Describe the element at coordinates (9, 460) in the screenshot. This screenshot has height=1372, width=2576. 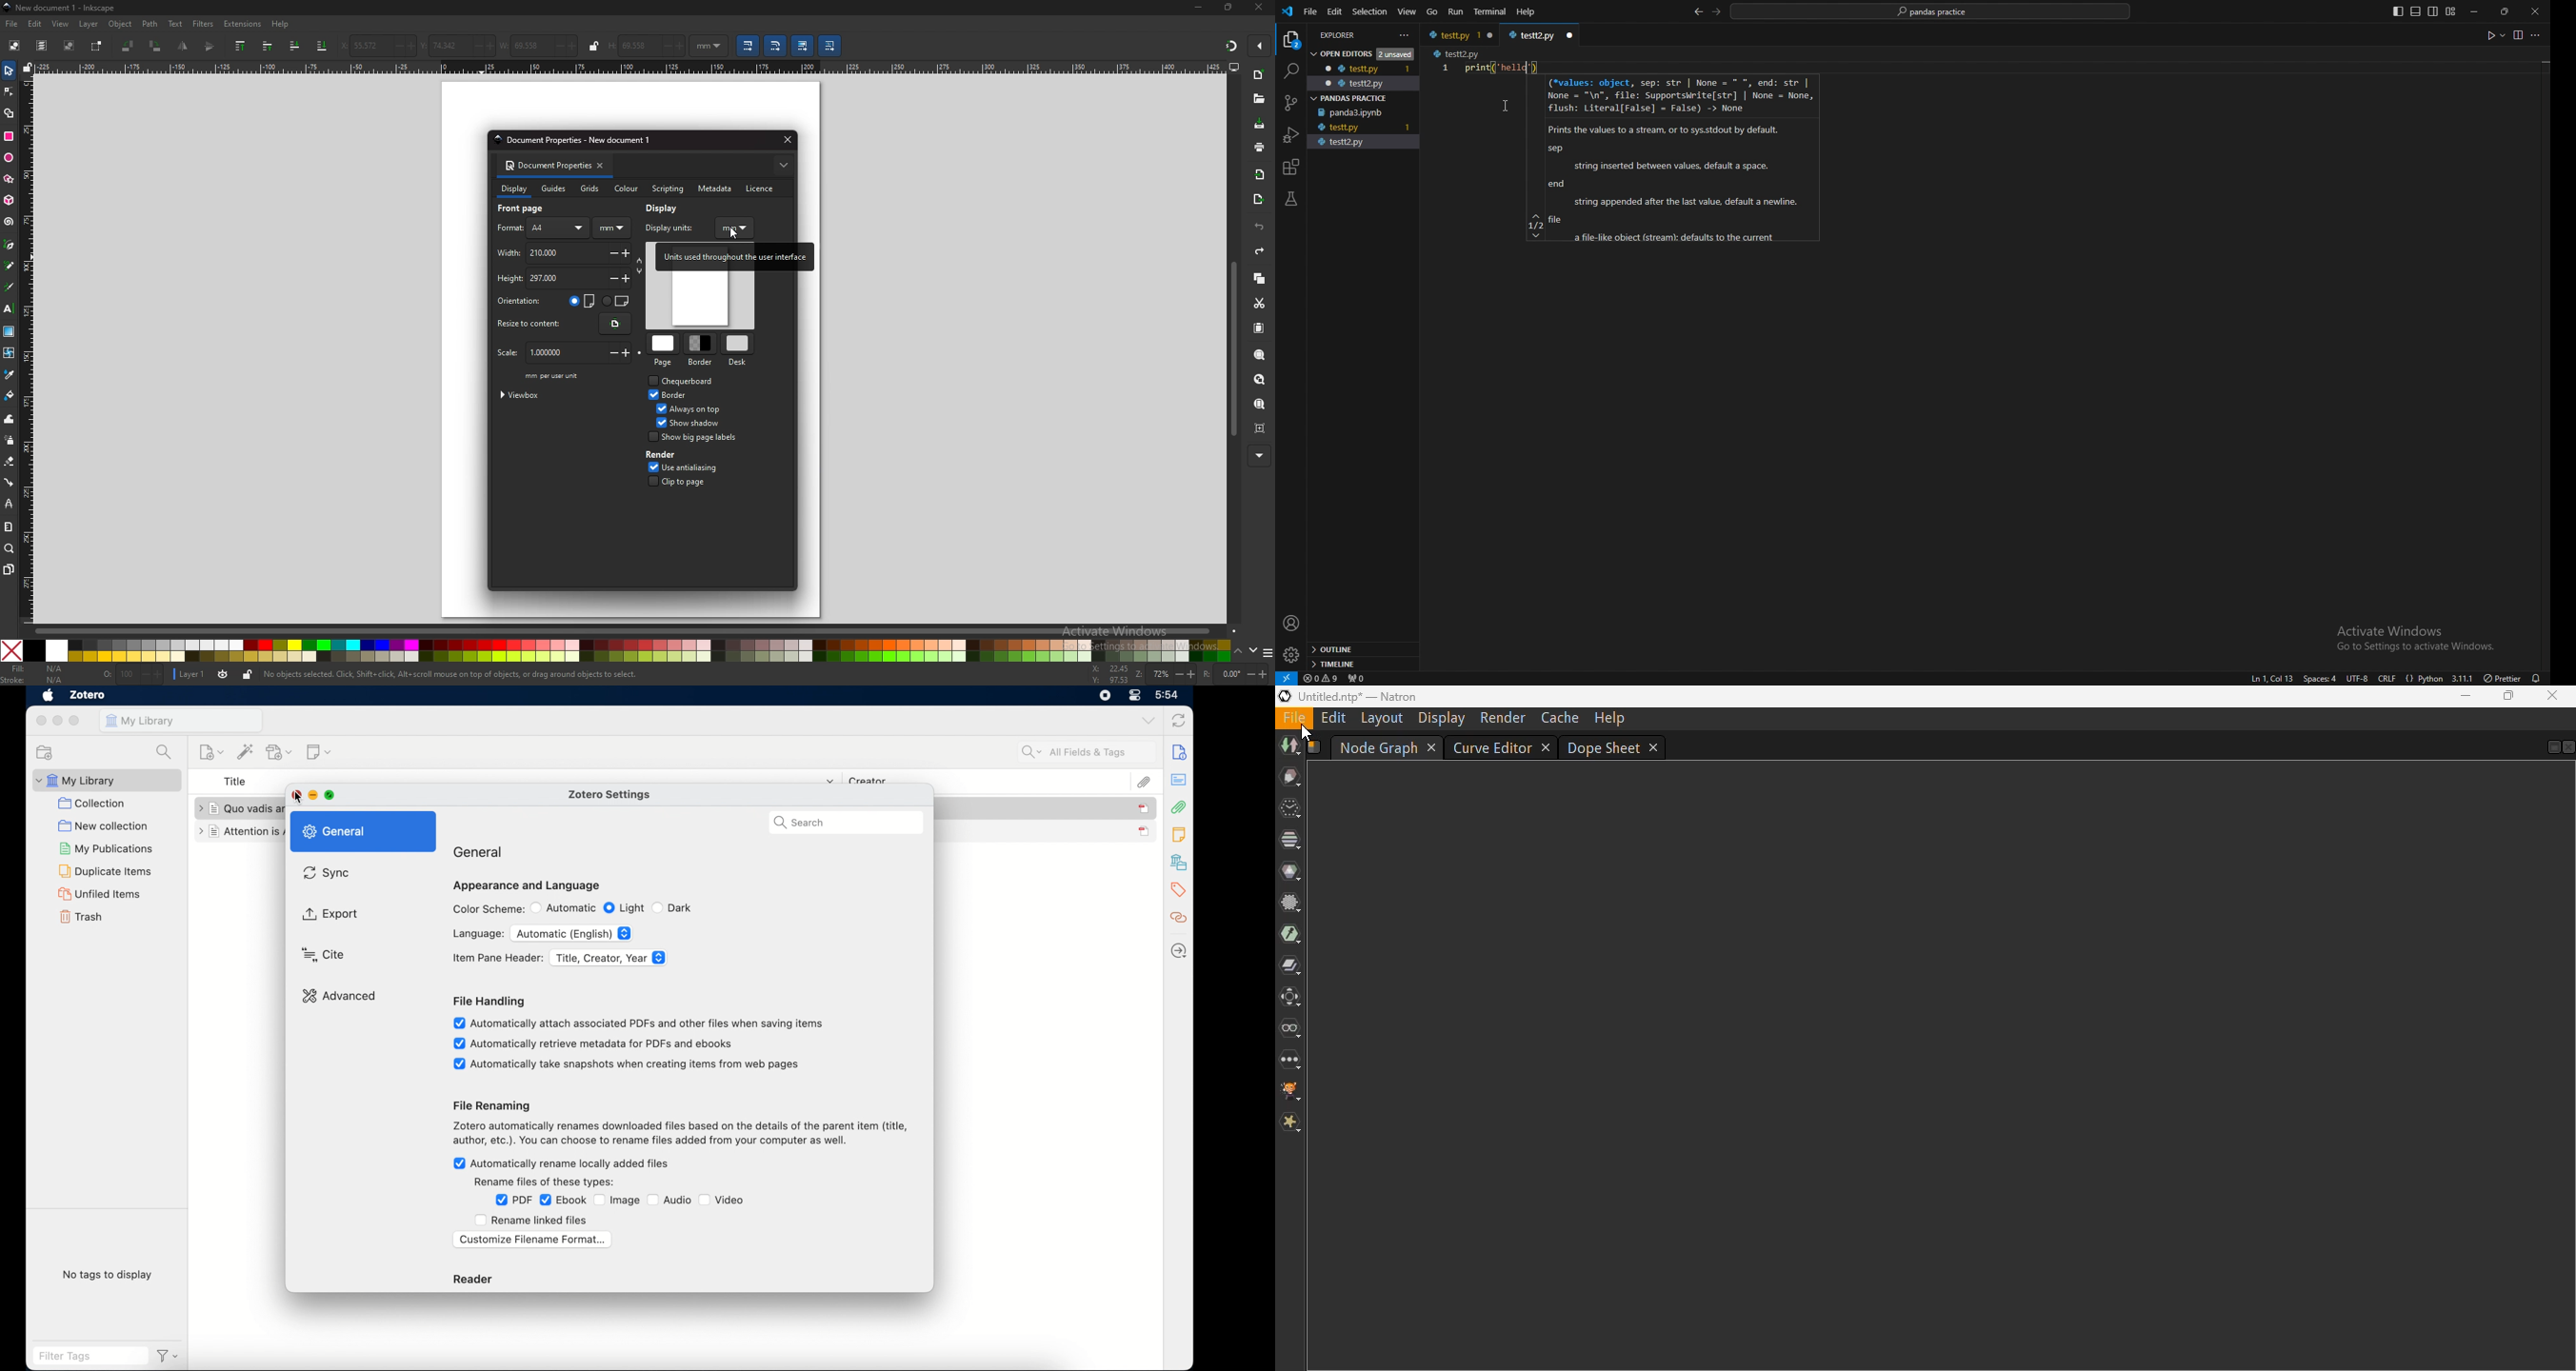
I see `erase` at that location.